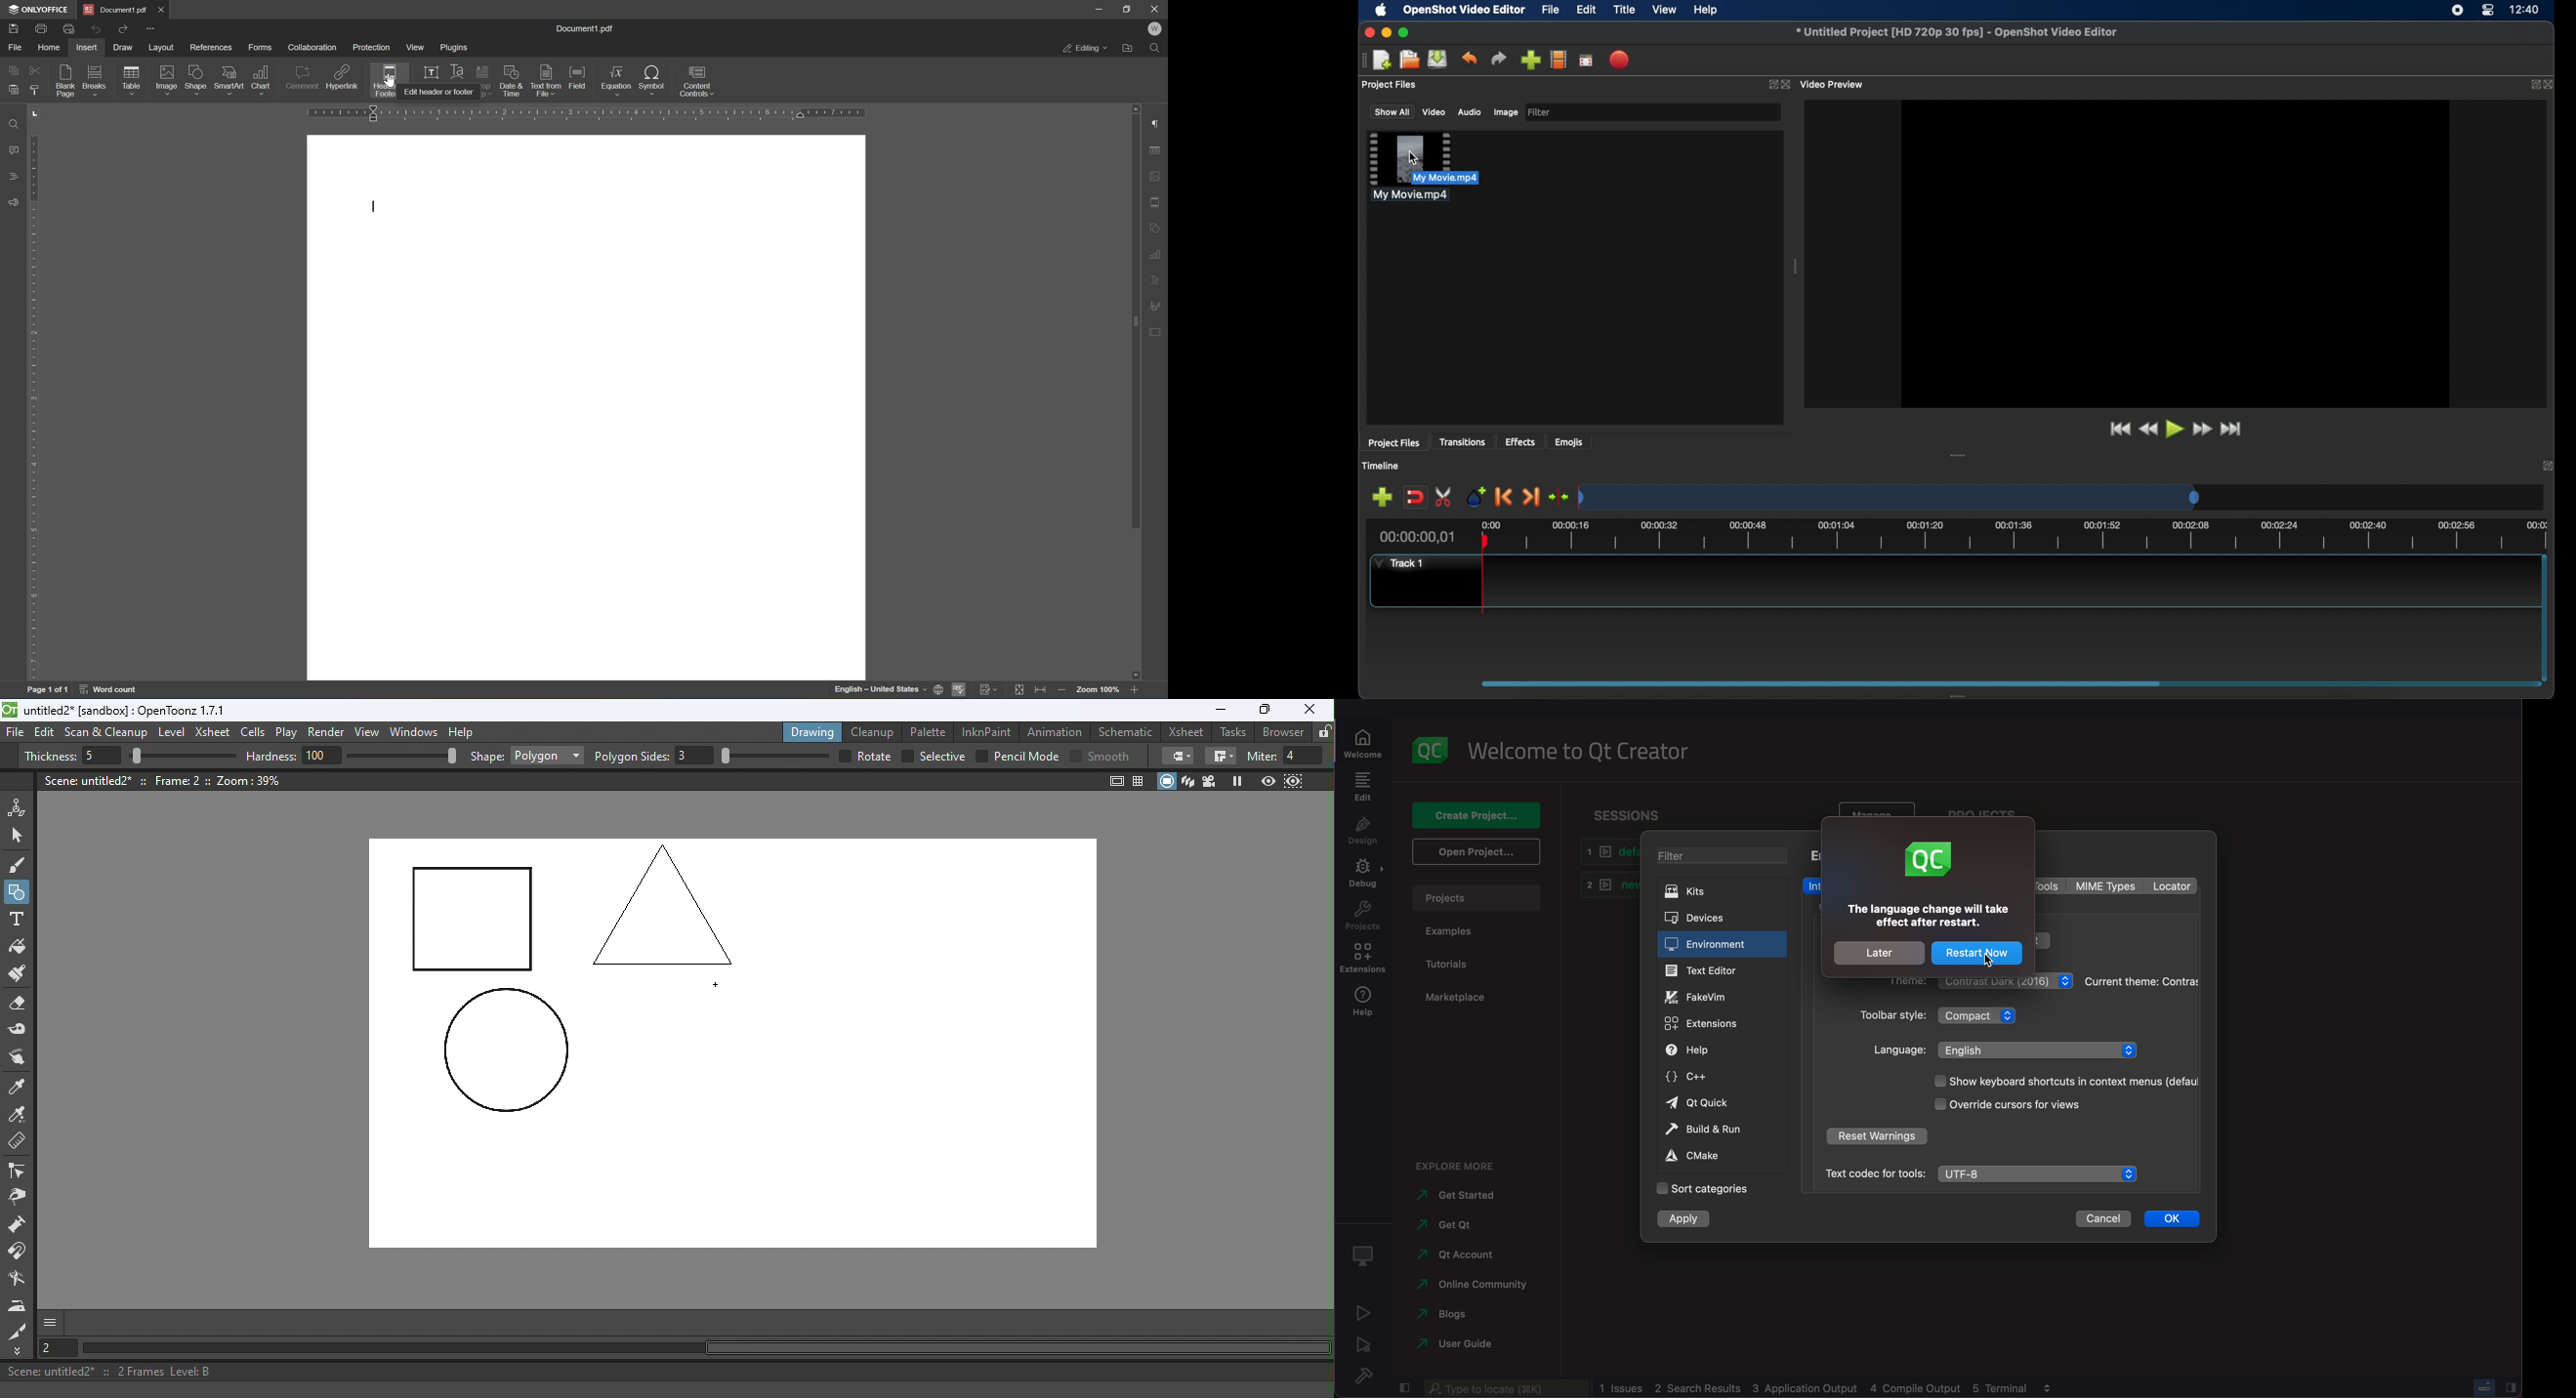  I want to click on close, so click(2552, 85).